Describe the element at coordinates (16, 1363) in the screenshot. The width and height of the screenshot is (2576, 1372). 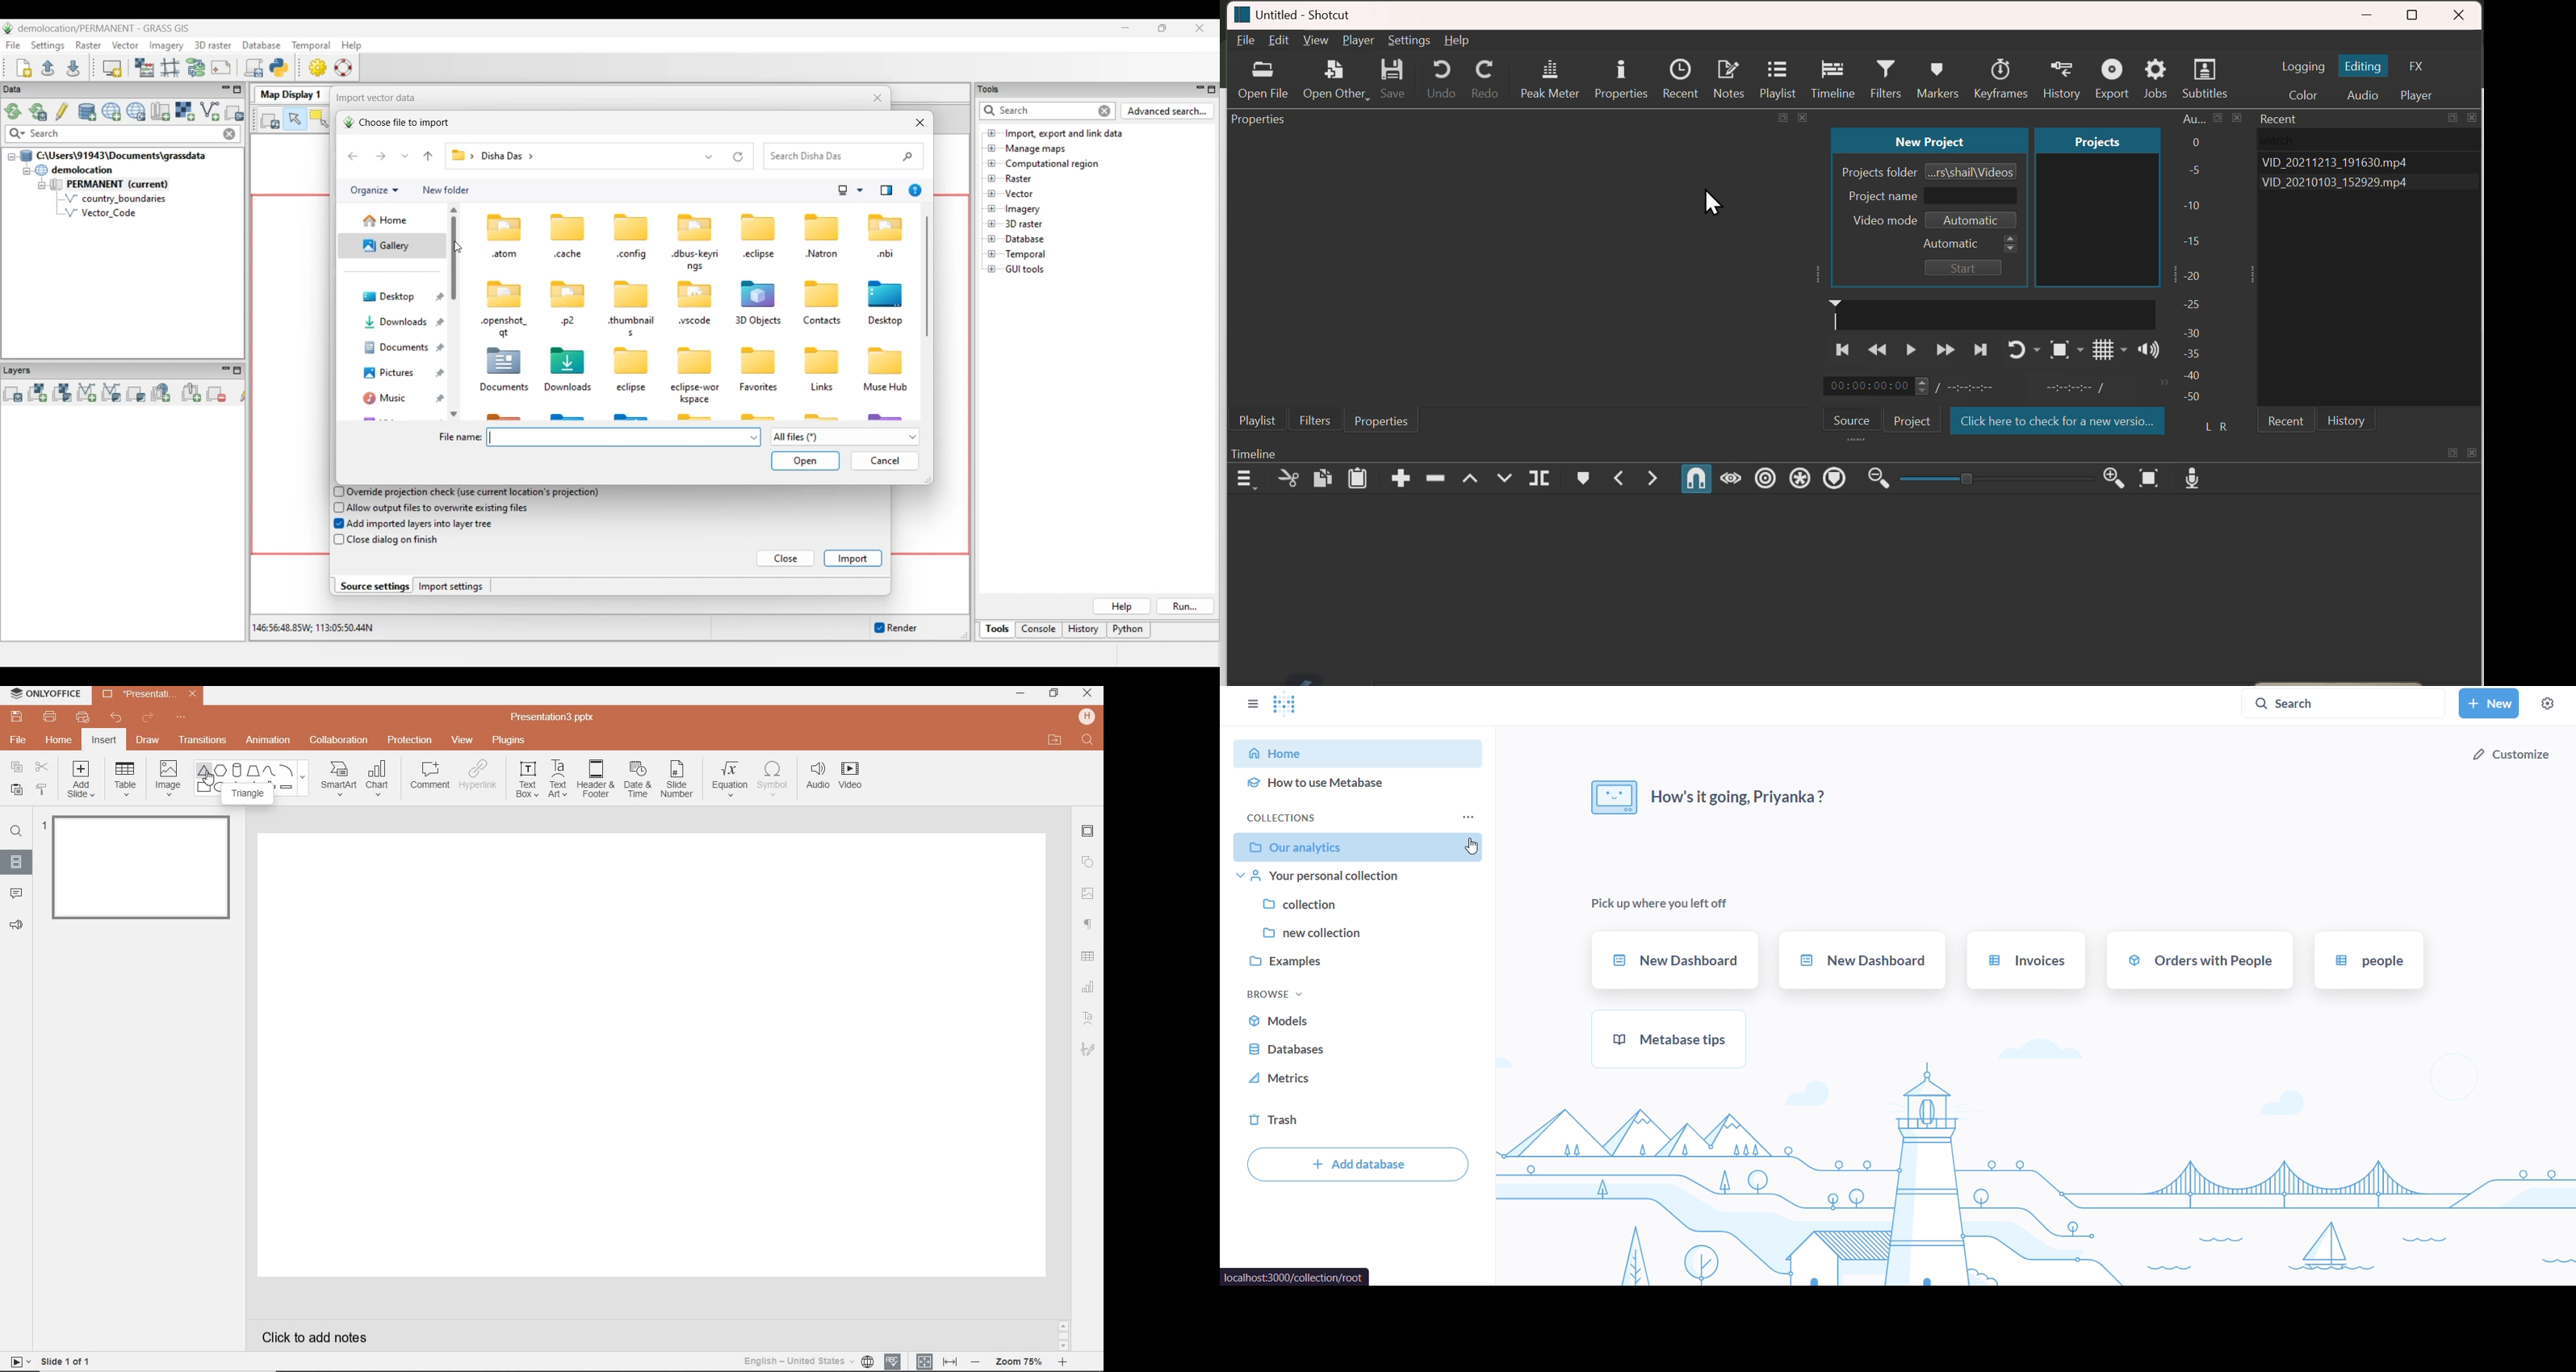
I see `start slideshow` at that location.